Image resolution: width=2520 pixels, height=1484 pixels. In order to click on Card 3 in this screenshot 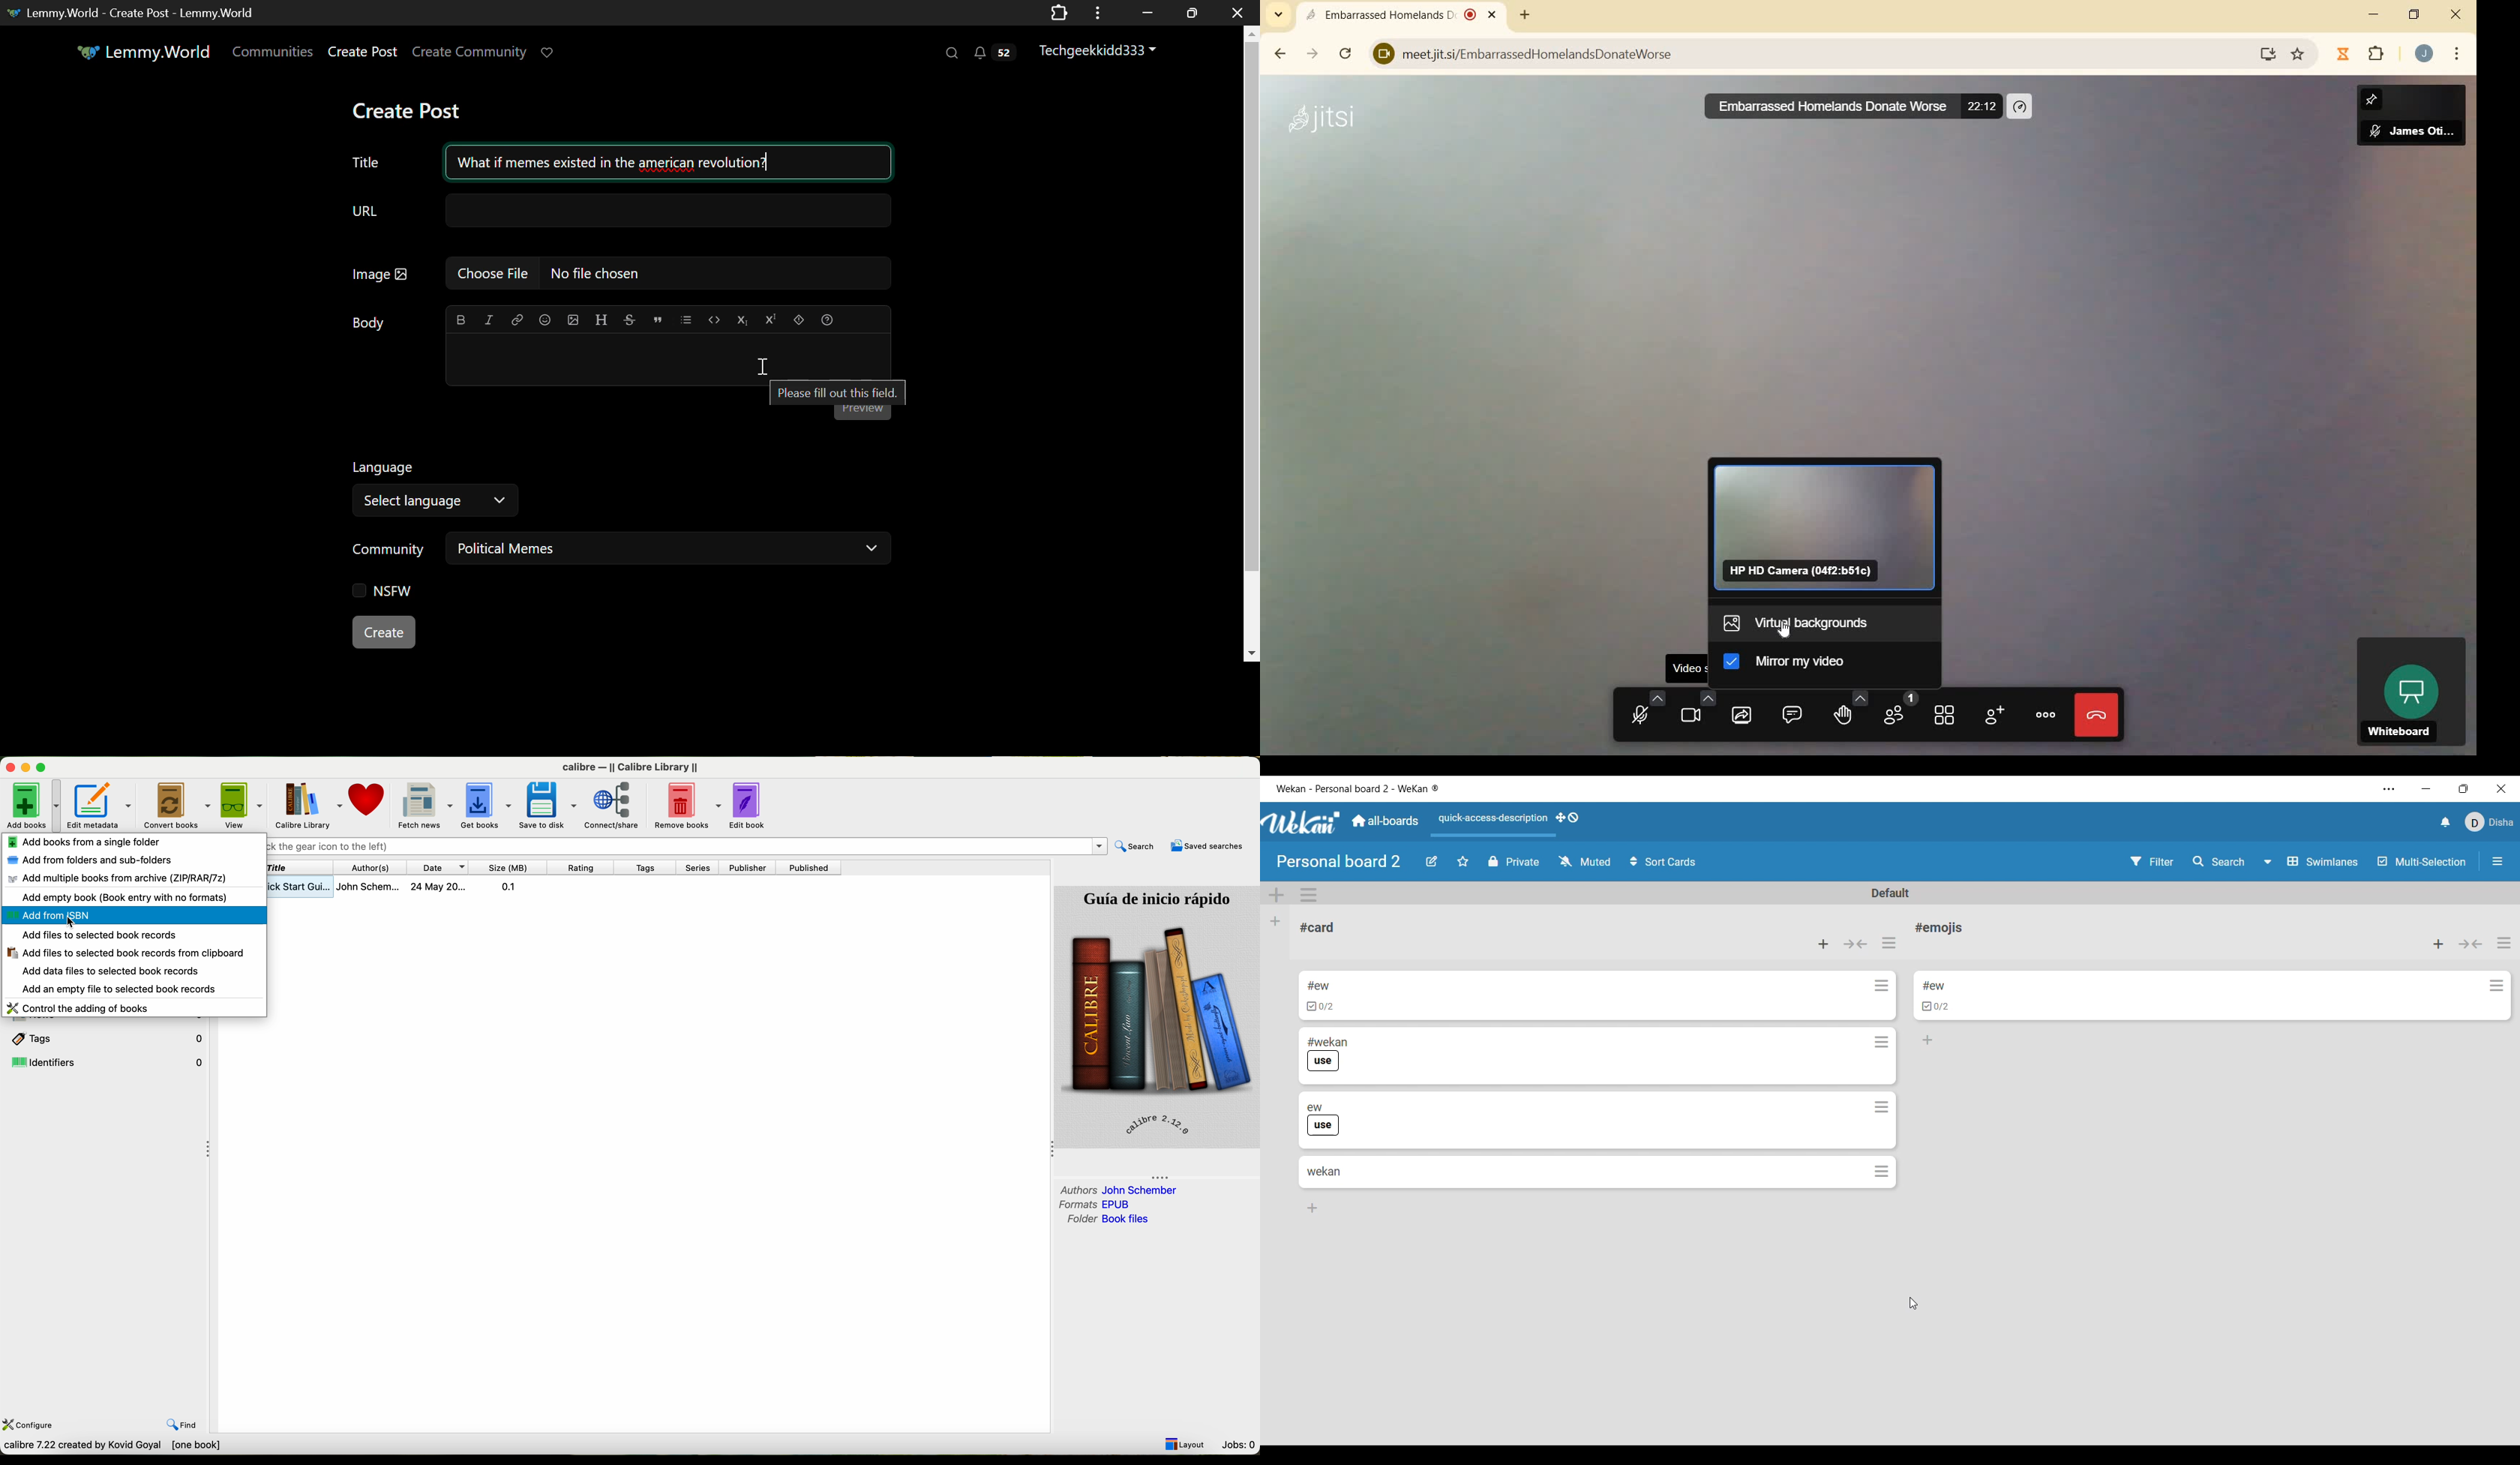, I will do `click(1404, 1102)`.